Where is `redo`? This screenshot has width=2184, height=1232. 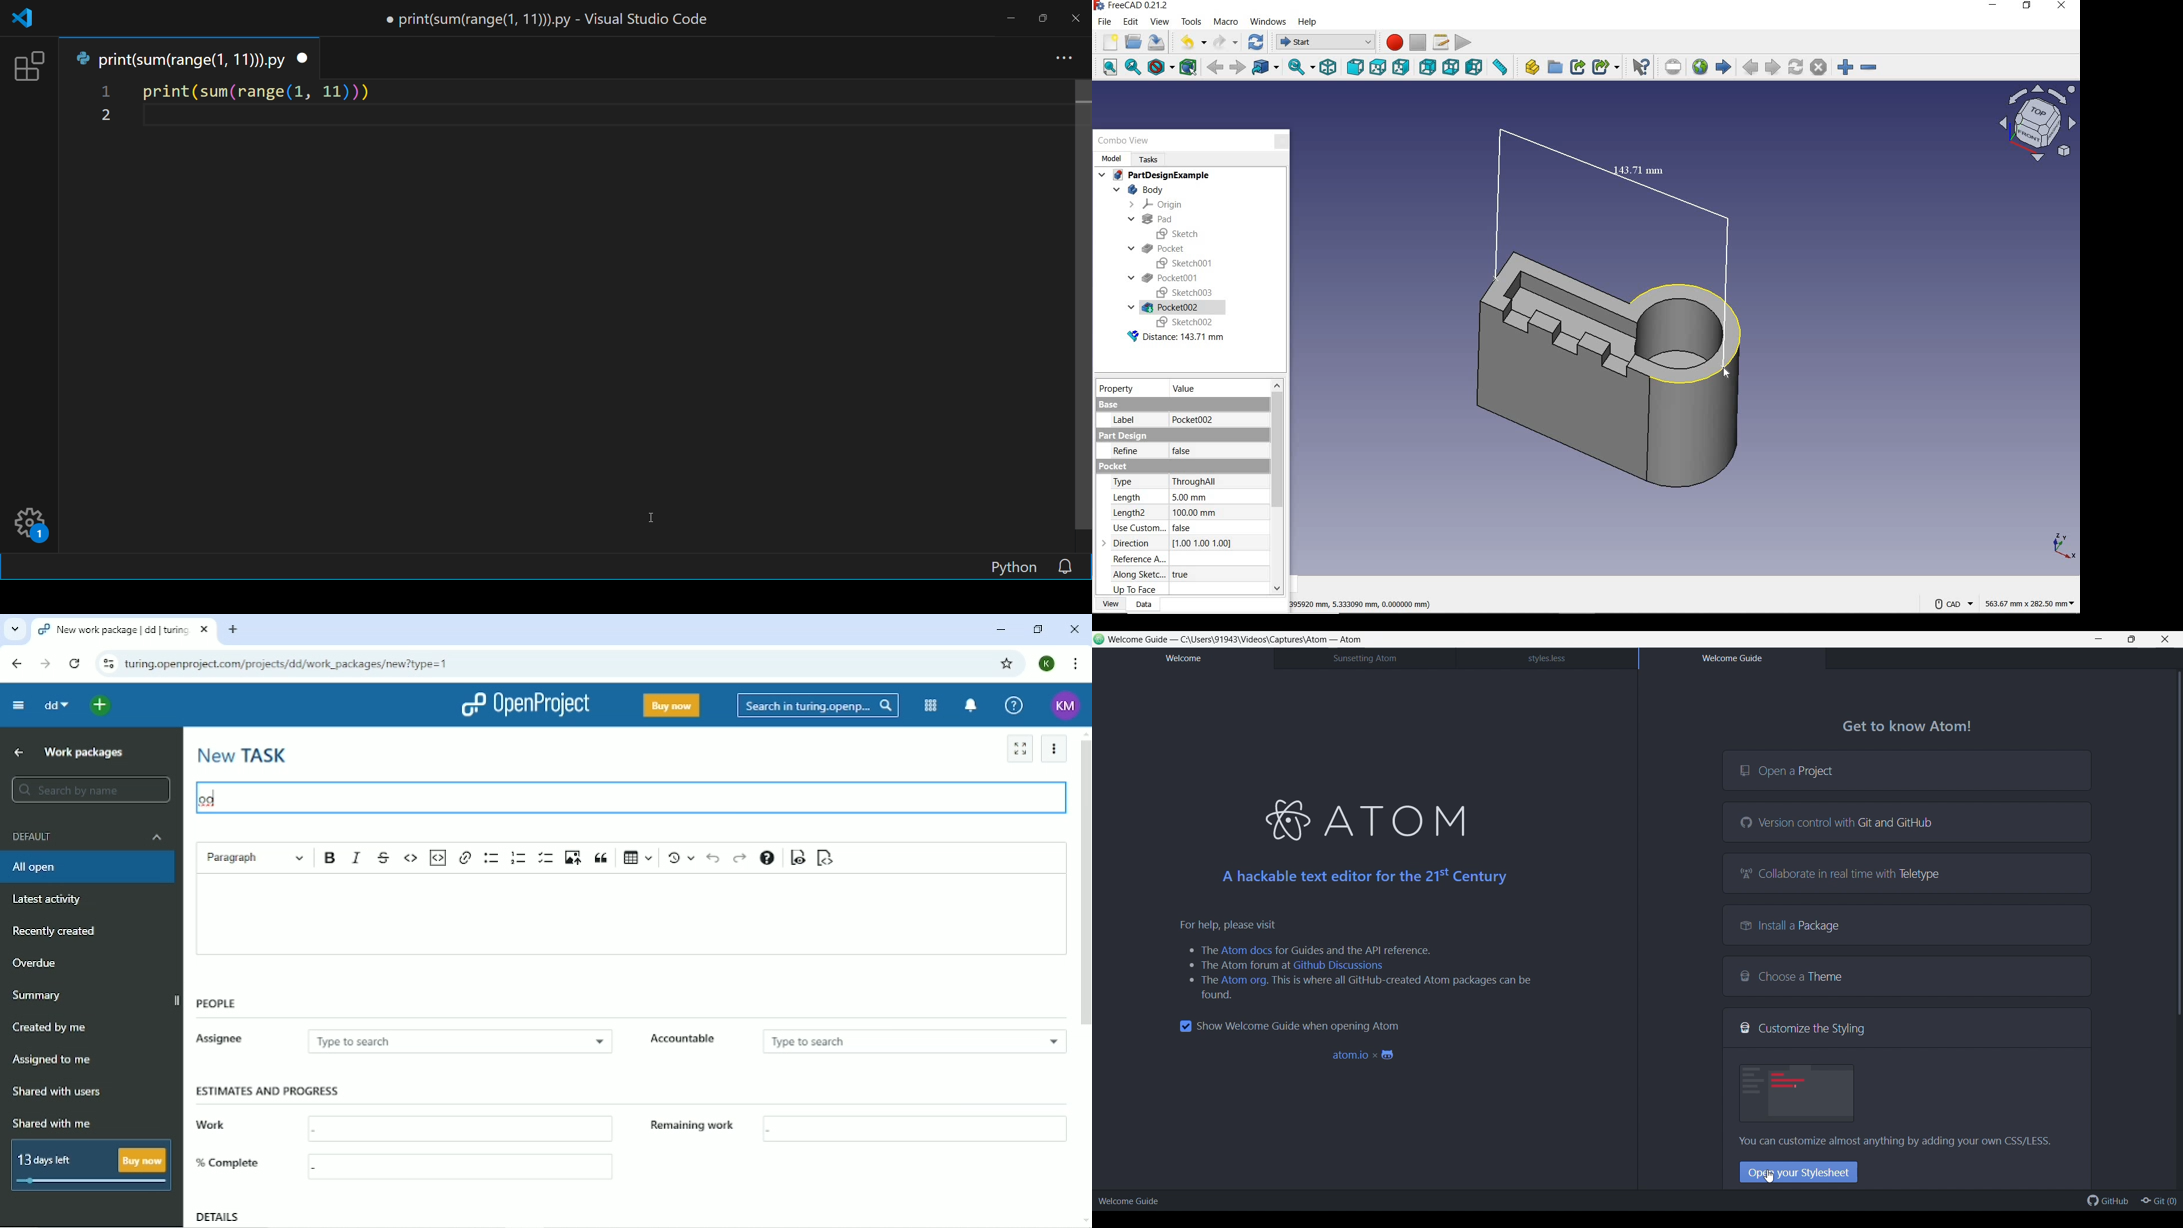 redo is located at coordinates (1226, 44).